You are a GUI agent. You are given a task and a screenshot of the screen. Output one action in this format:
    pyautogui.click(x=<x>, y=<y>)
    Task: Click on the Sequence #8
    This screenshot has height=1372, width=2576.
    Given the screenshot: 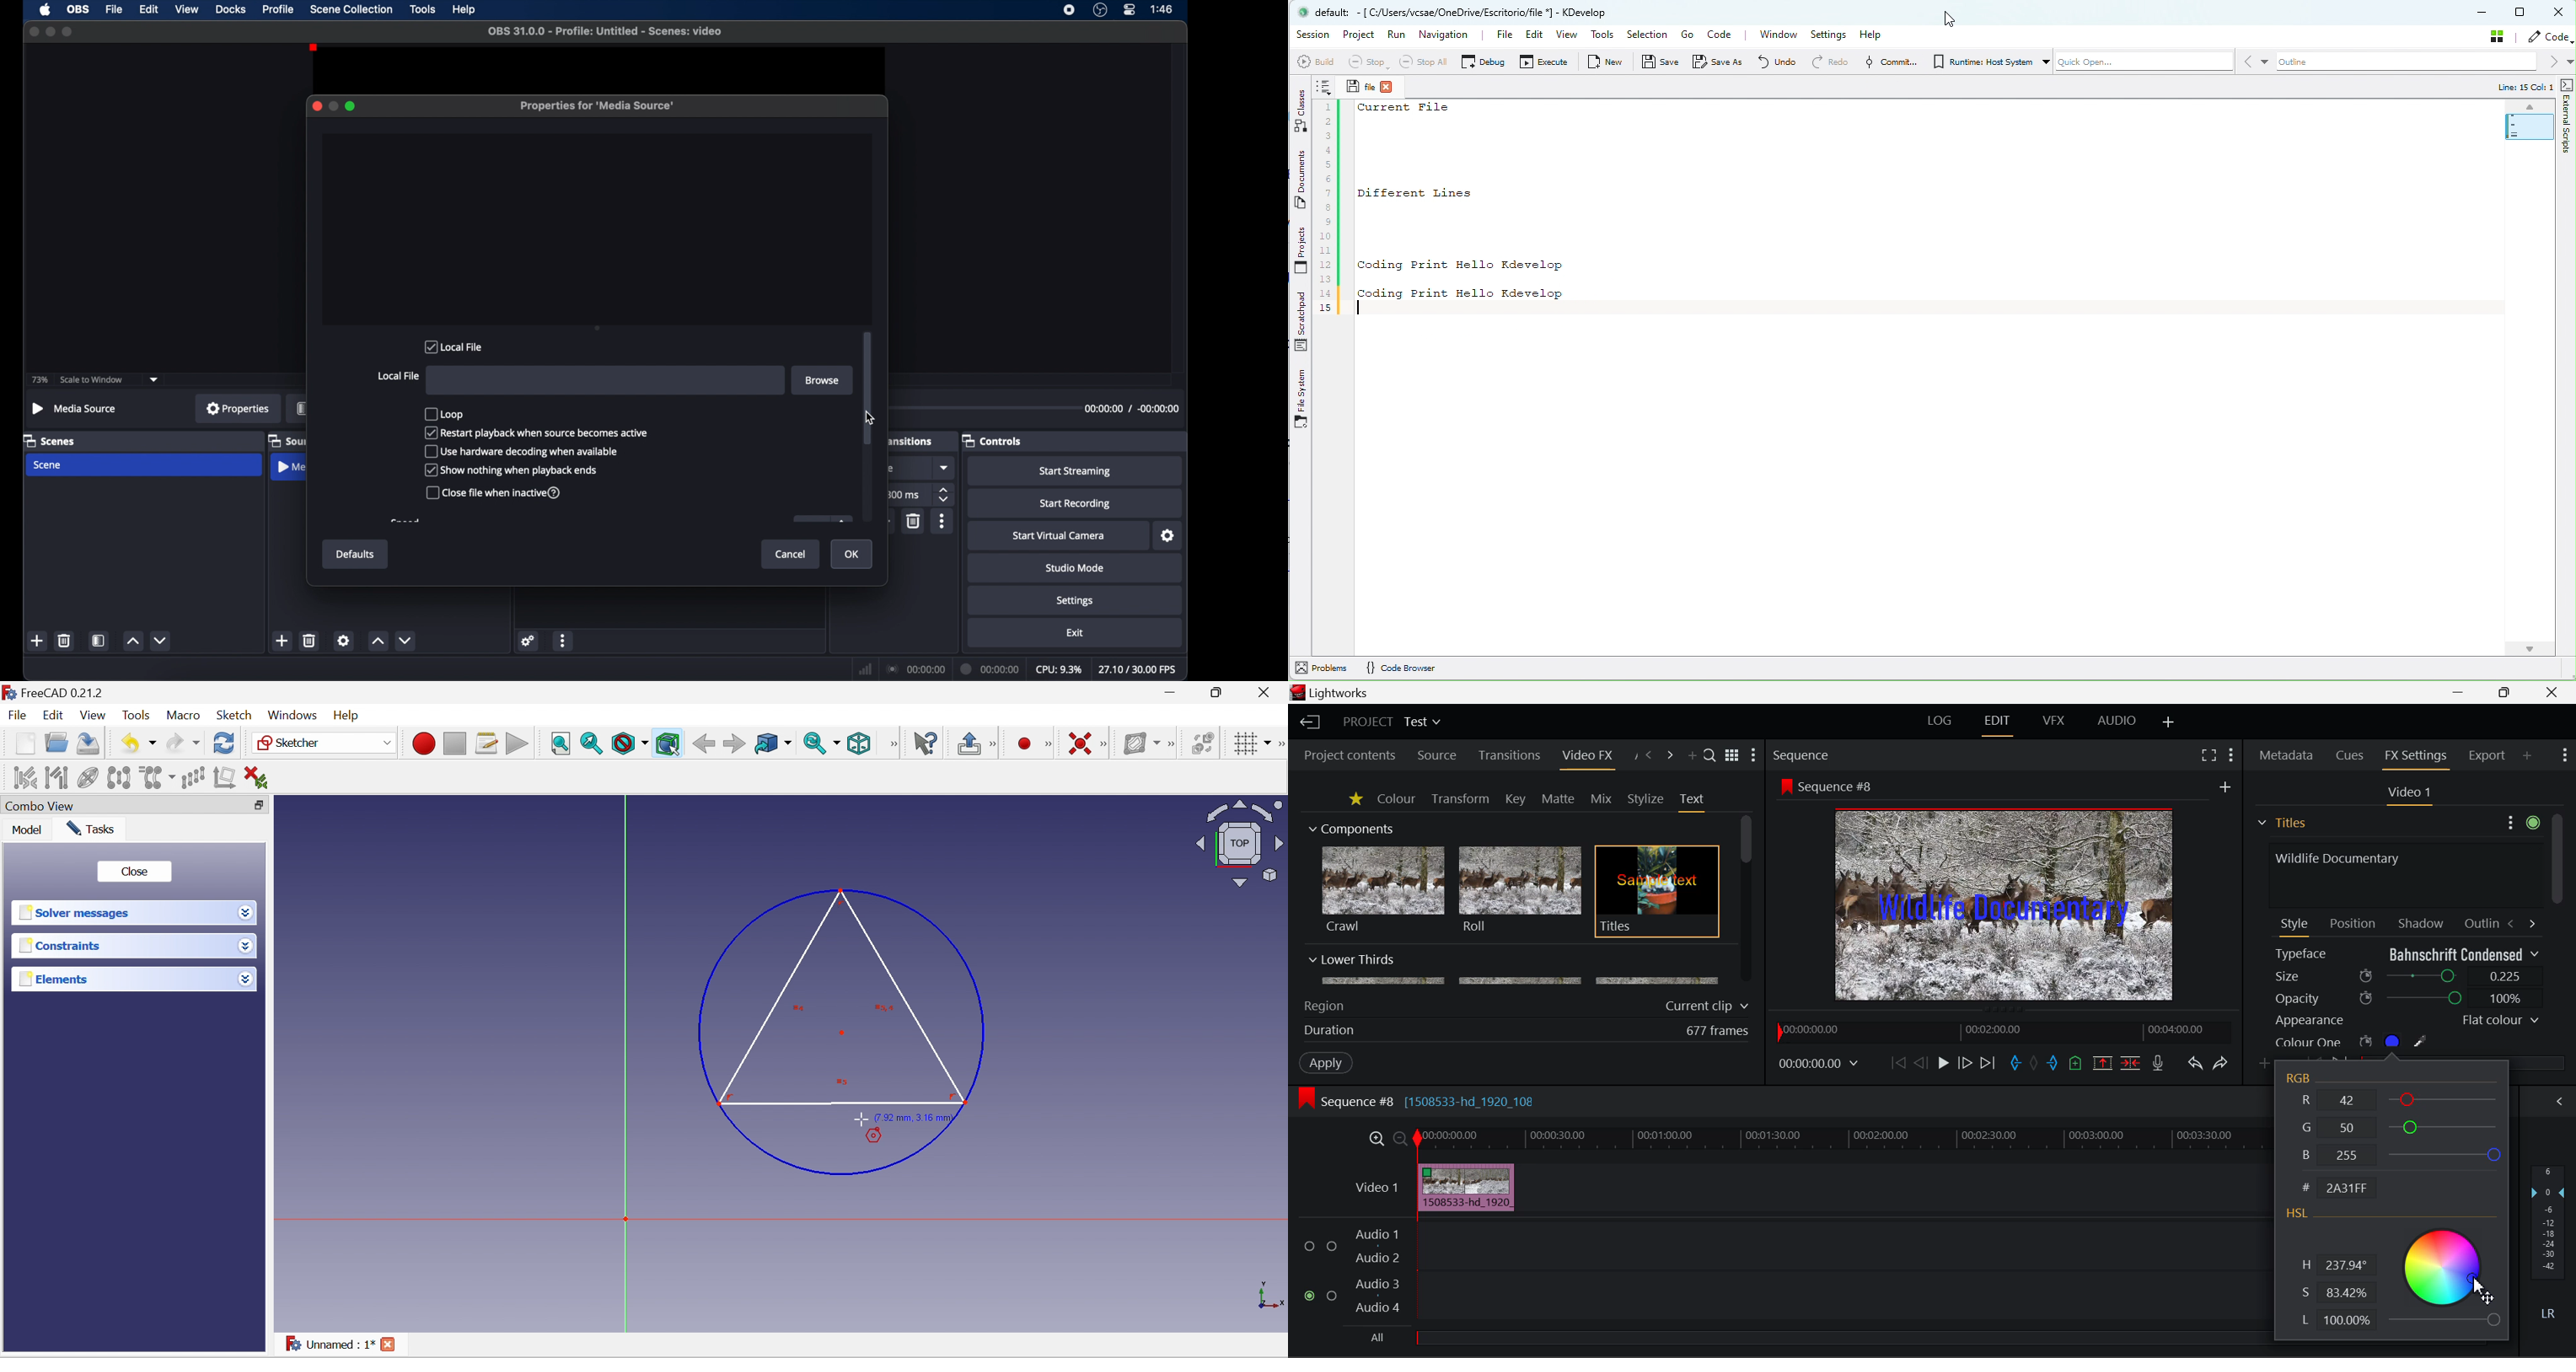 What is the action you would take?
    pyautogui.click(x=1841, y=787)
    